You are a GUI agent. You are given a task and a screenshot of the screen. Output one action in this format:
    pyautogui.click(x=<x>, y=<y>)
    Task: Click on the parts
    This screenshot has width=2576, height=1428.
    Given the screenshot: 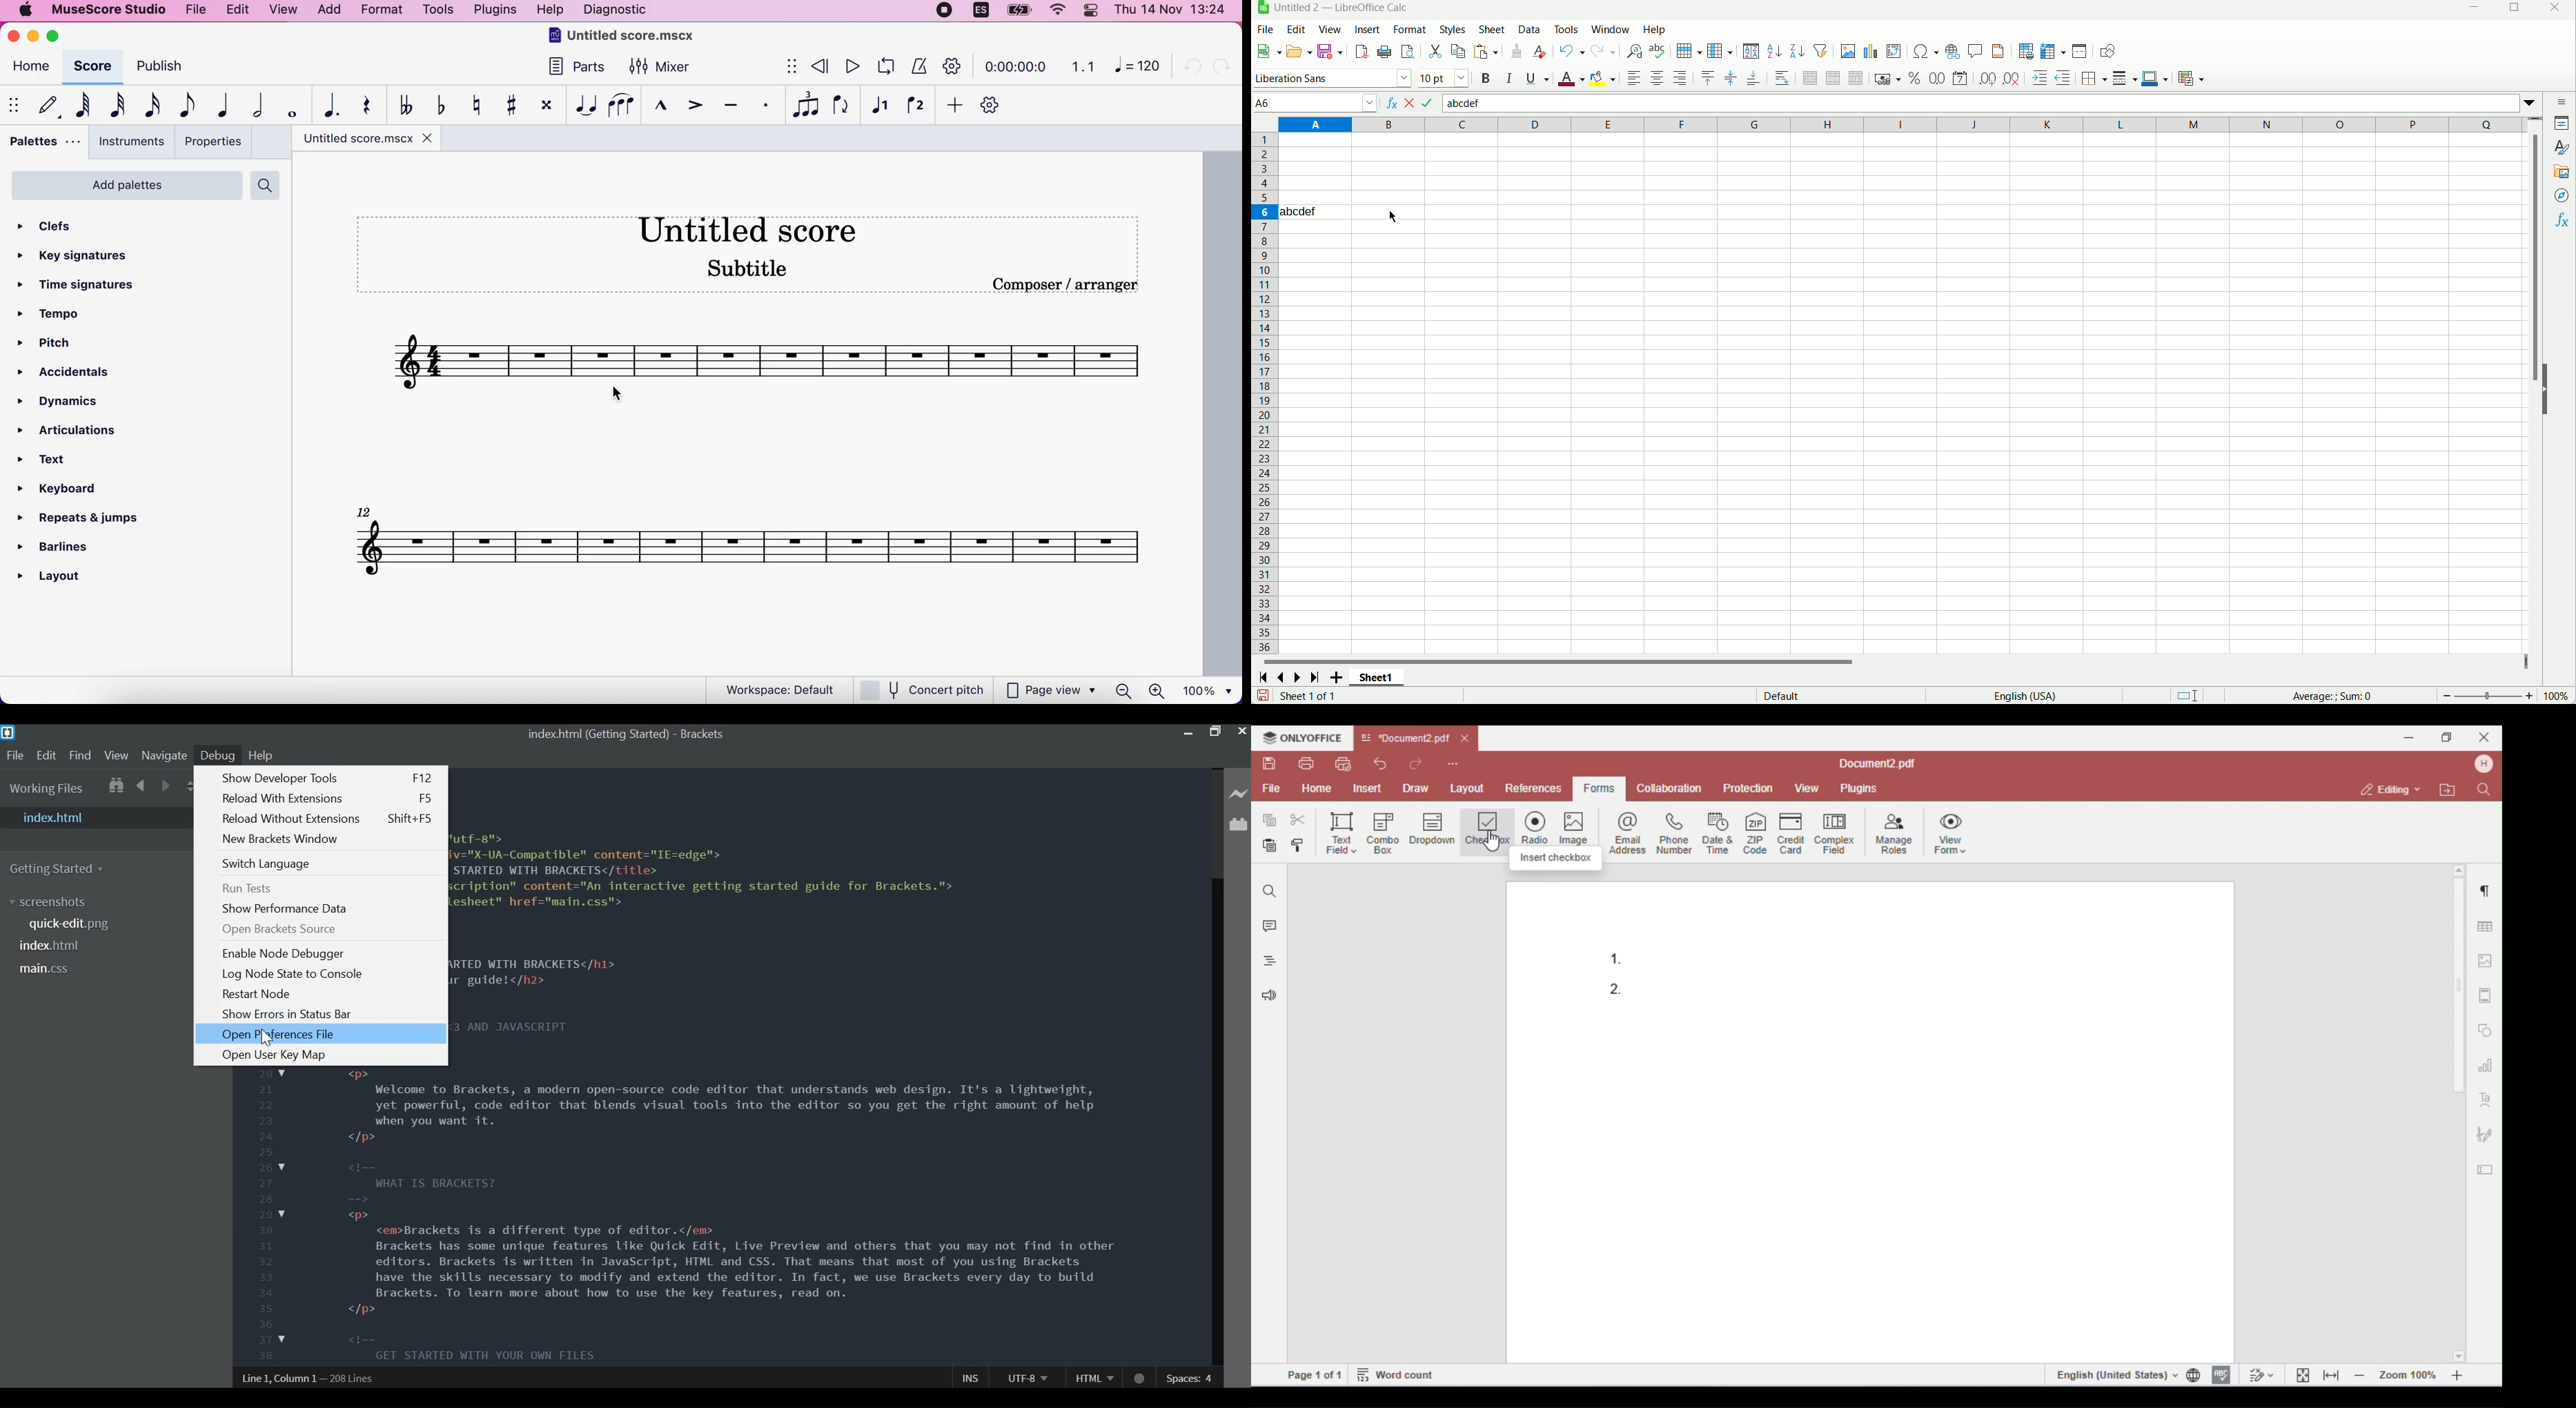 What is the action you would take?
    pyautogui.click(x=580, y=69)
    